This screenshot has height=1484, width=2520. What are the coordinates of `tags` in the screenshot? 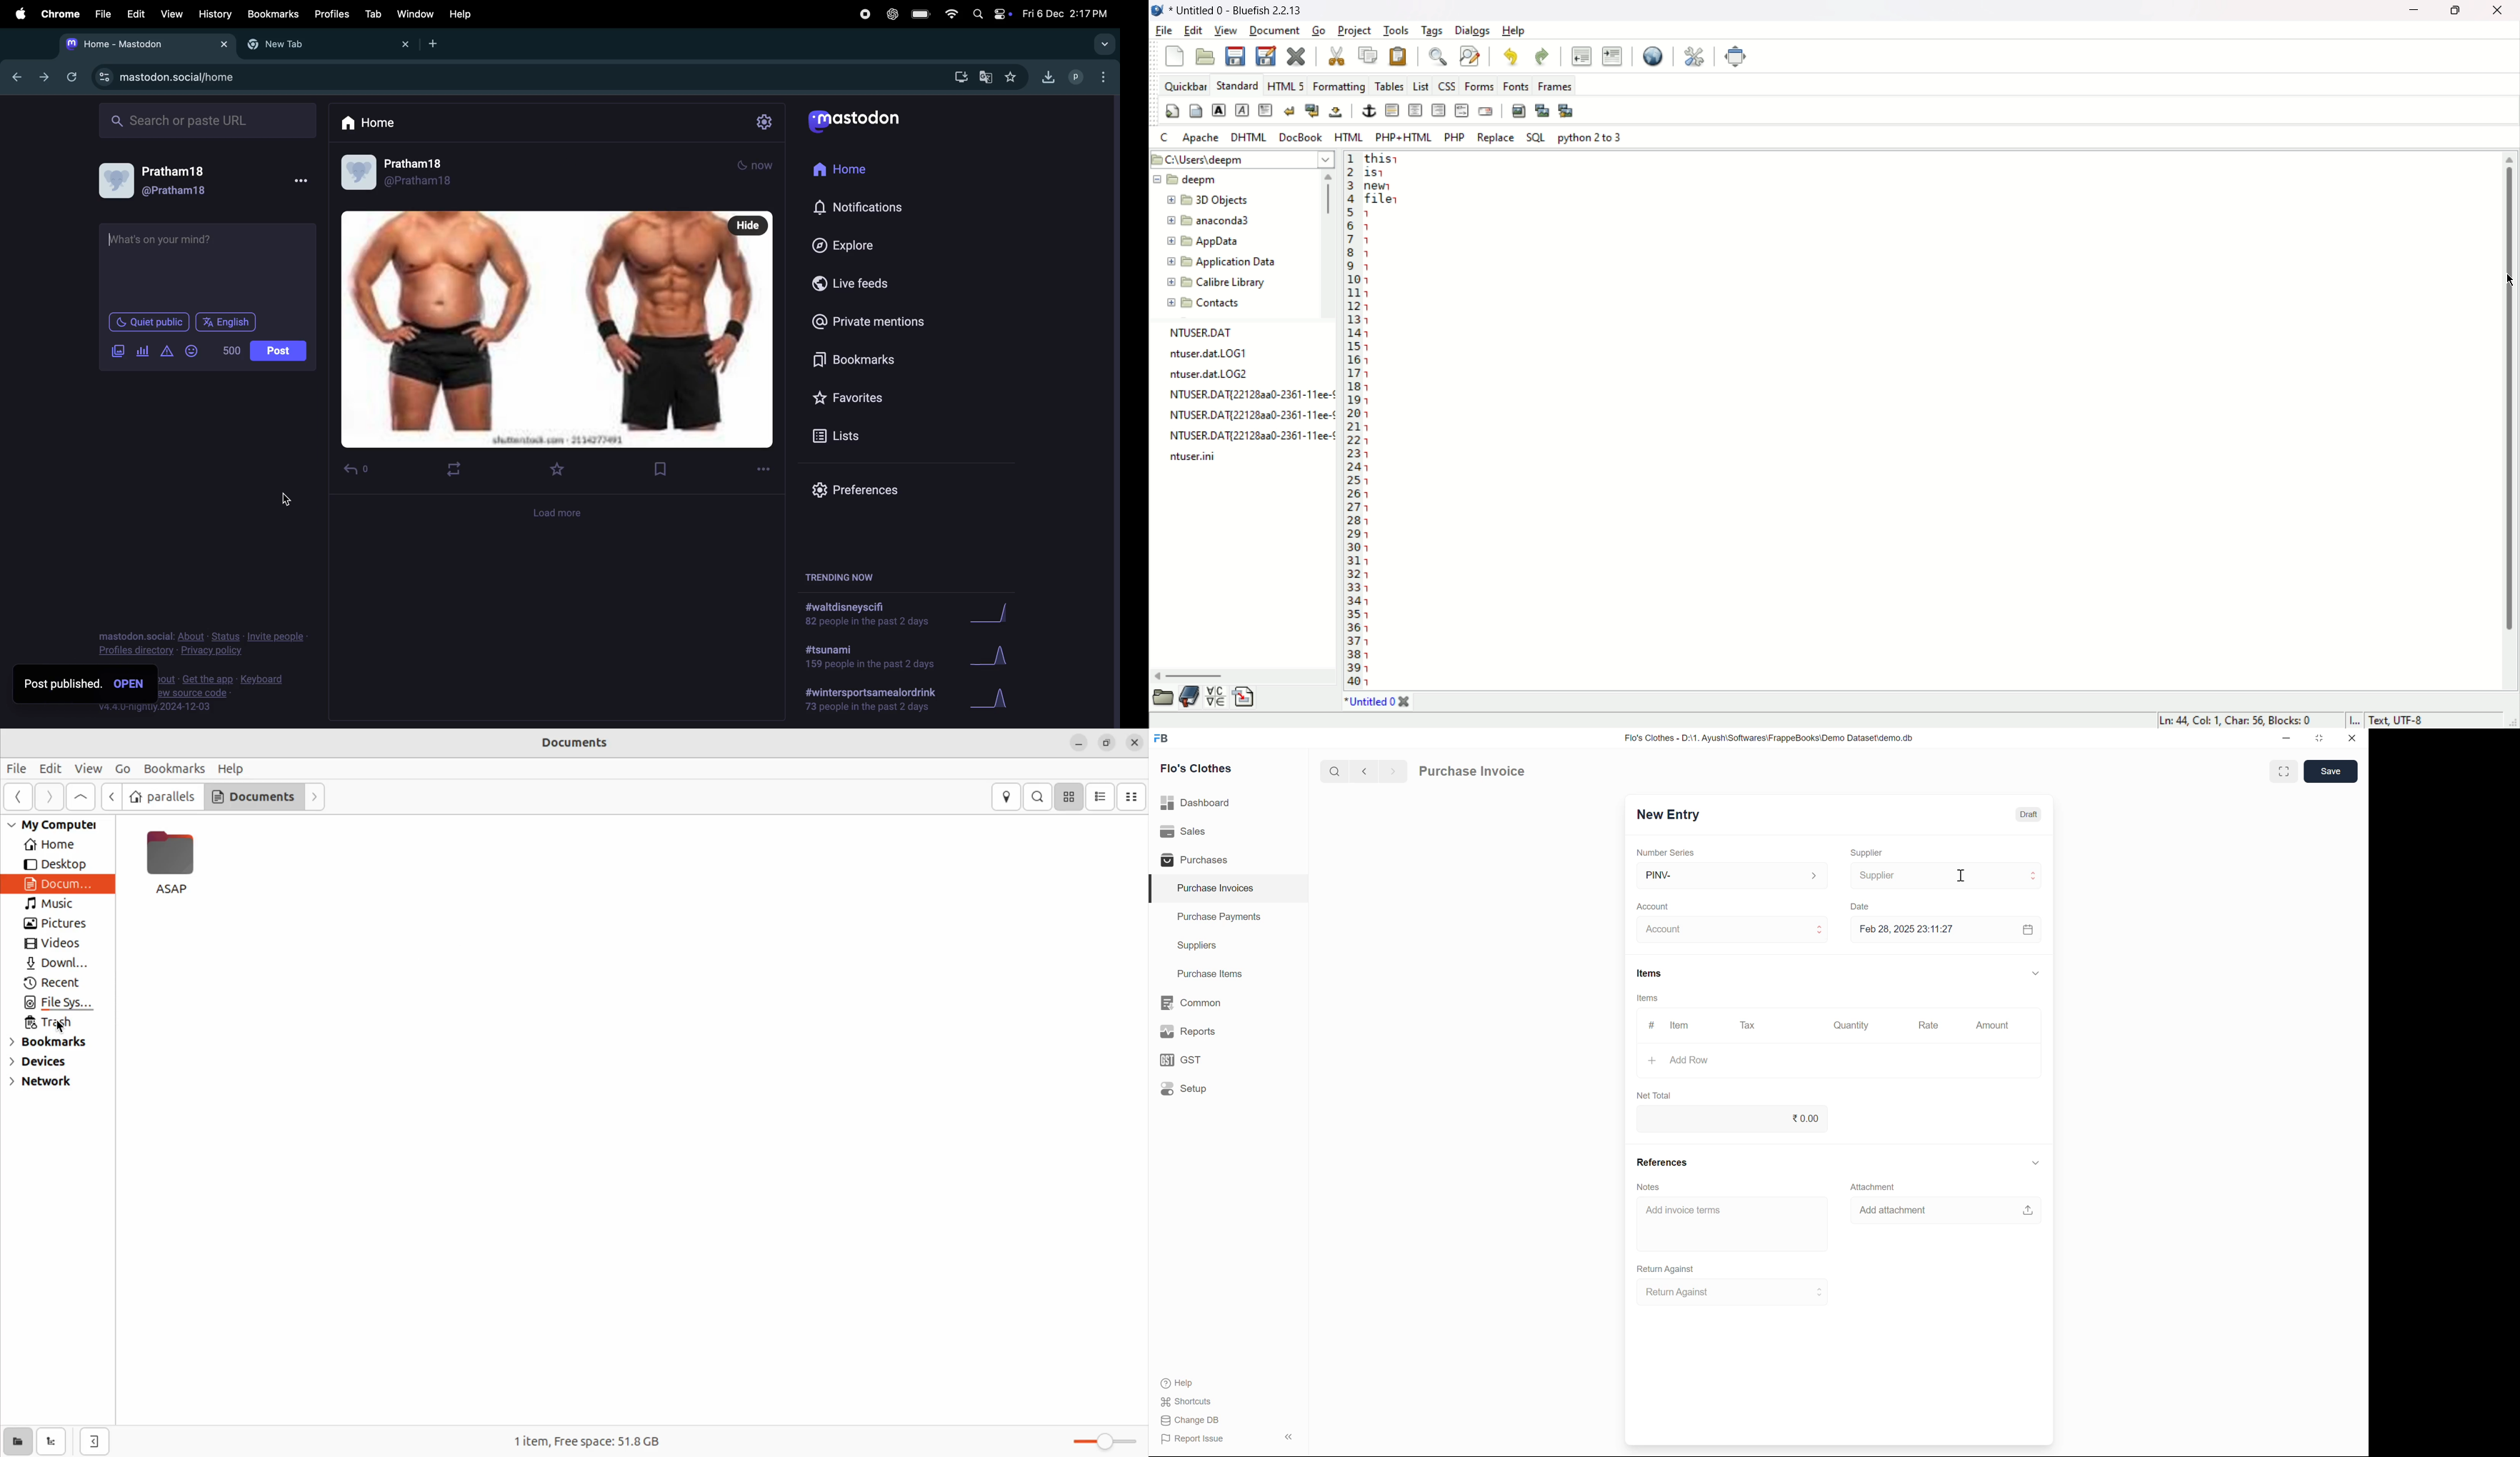 It's located at (1432, 31).